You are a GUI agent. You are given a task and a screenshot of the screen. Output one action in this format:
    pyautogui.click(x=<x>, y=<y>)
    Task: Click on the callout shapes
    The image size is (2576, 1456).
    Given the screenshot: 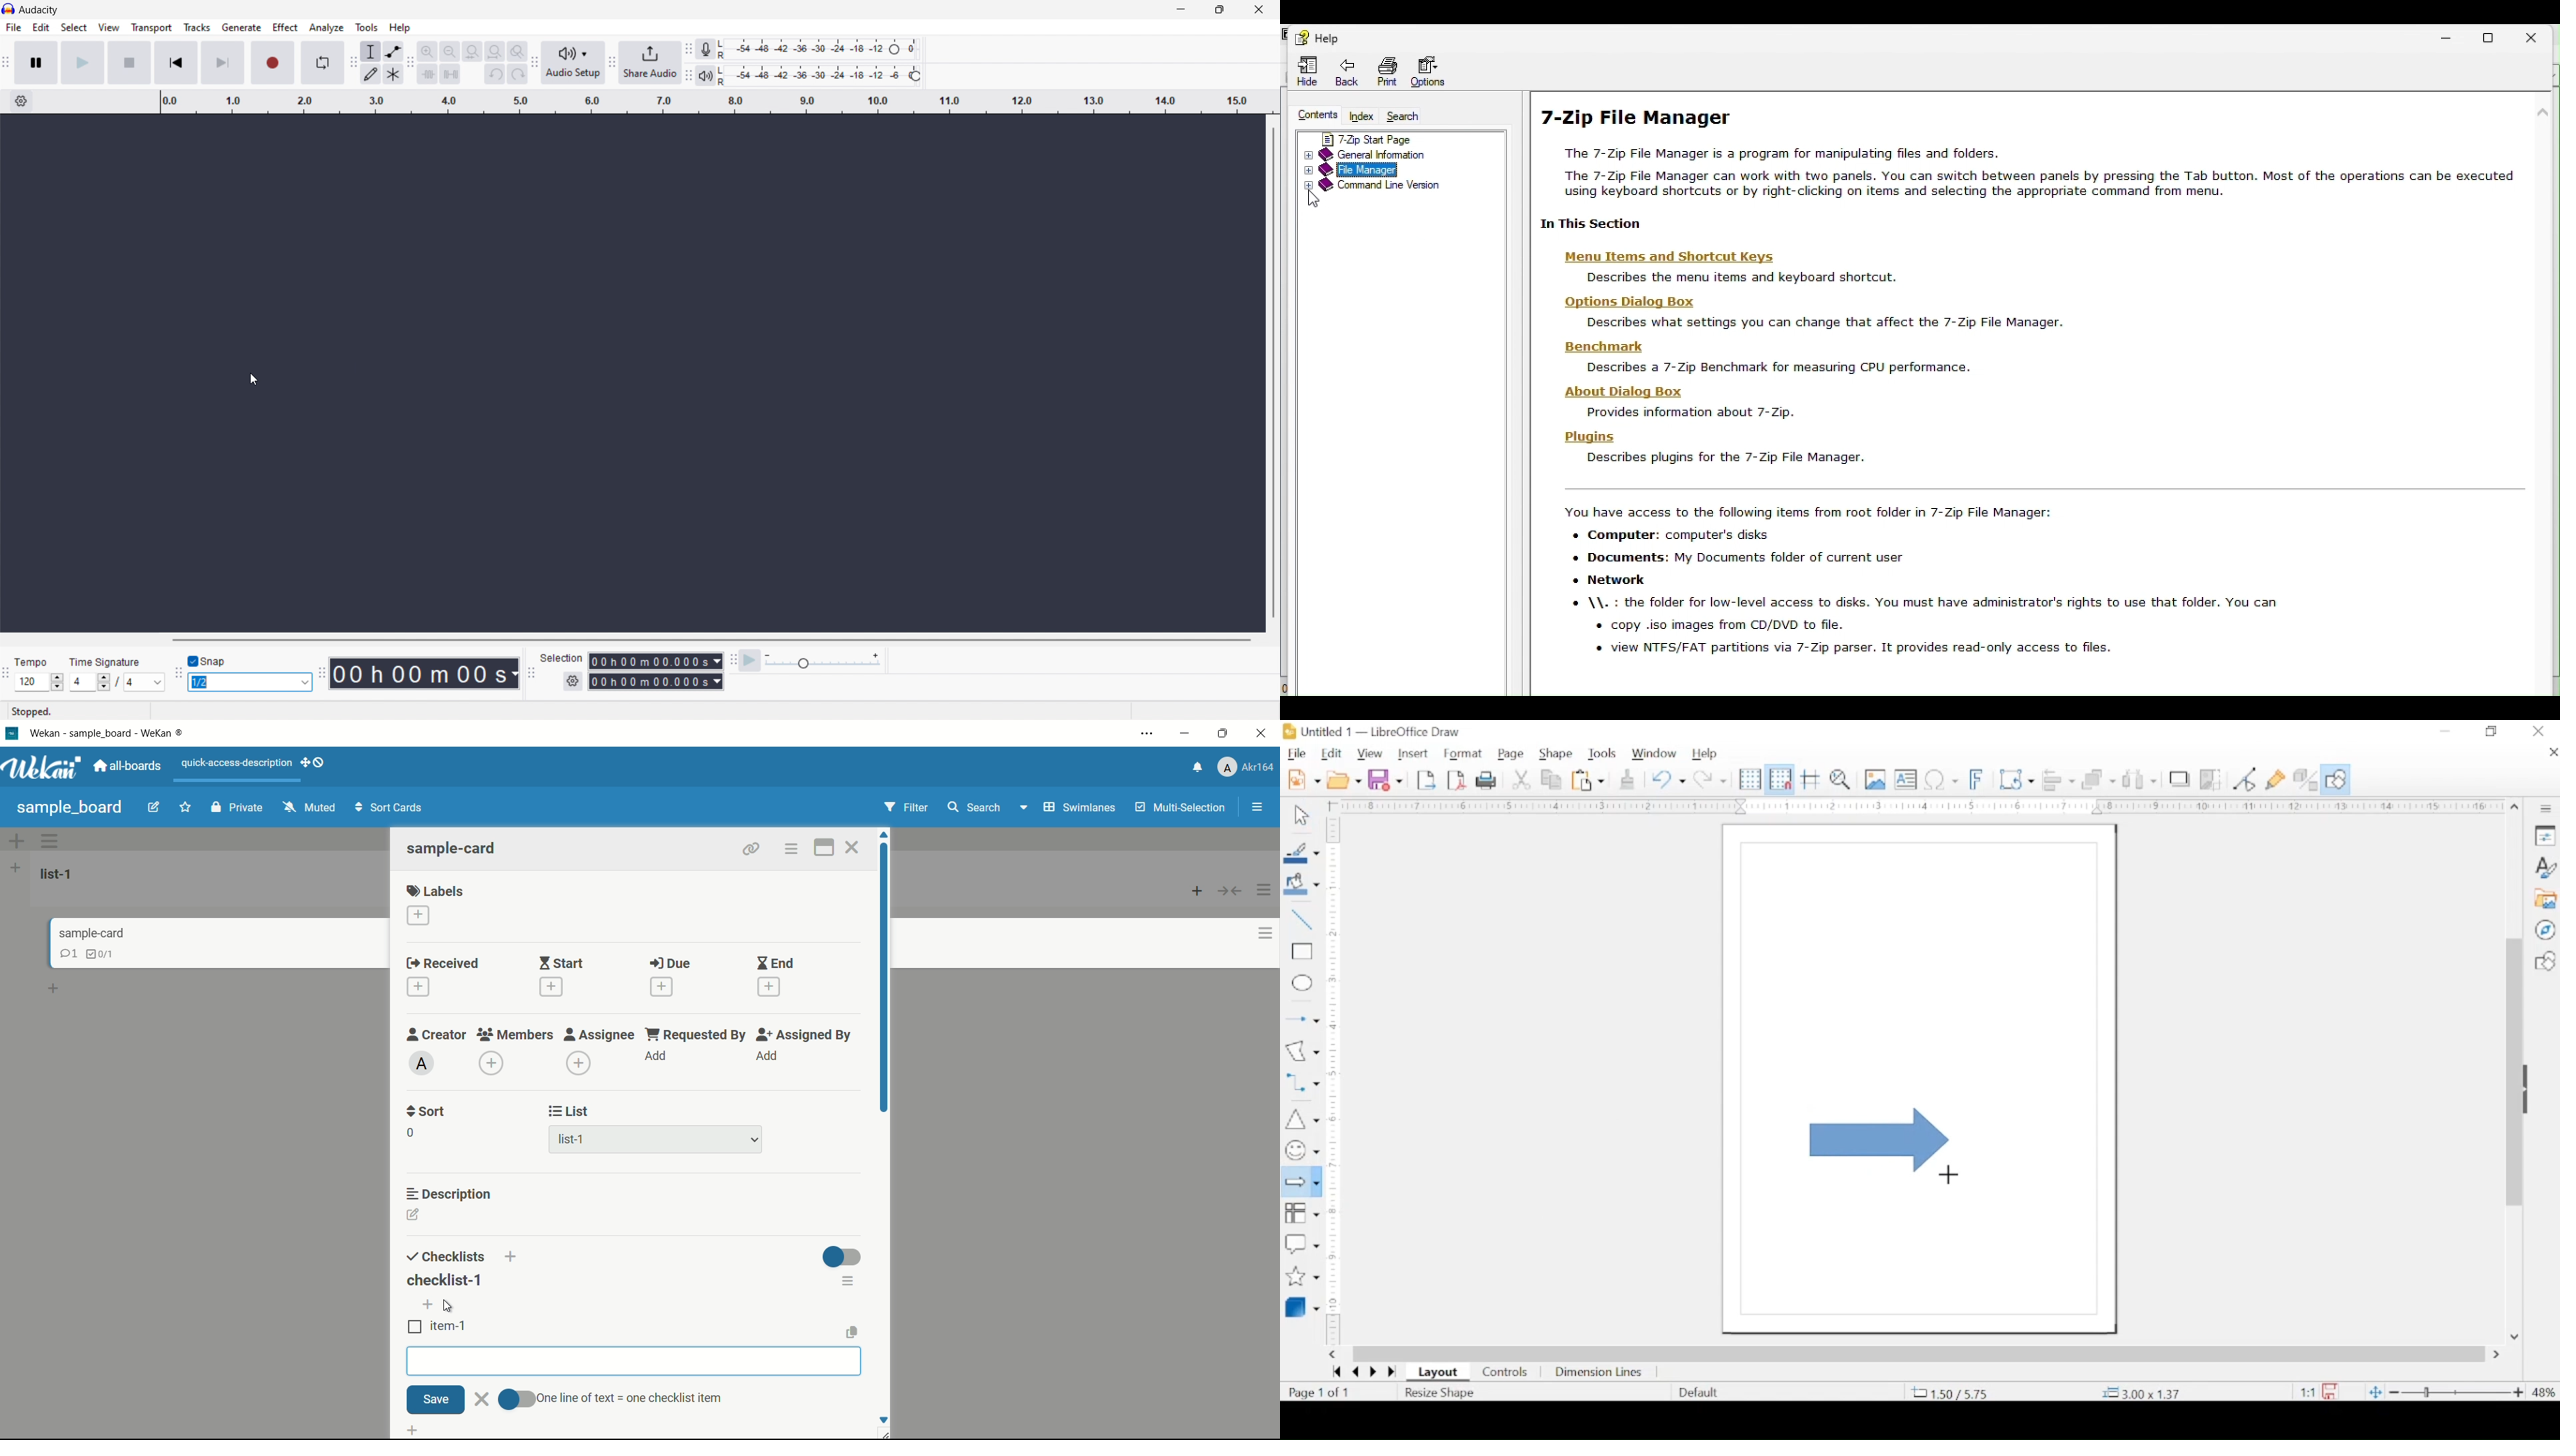 What is the action you would take?
    pyautogui.click(x=1301, y=1245)
    